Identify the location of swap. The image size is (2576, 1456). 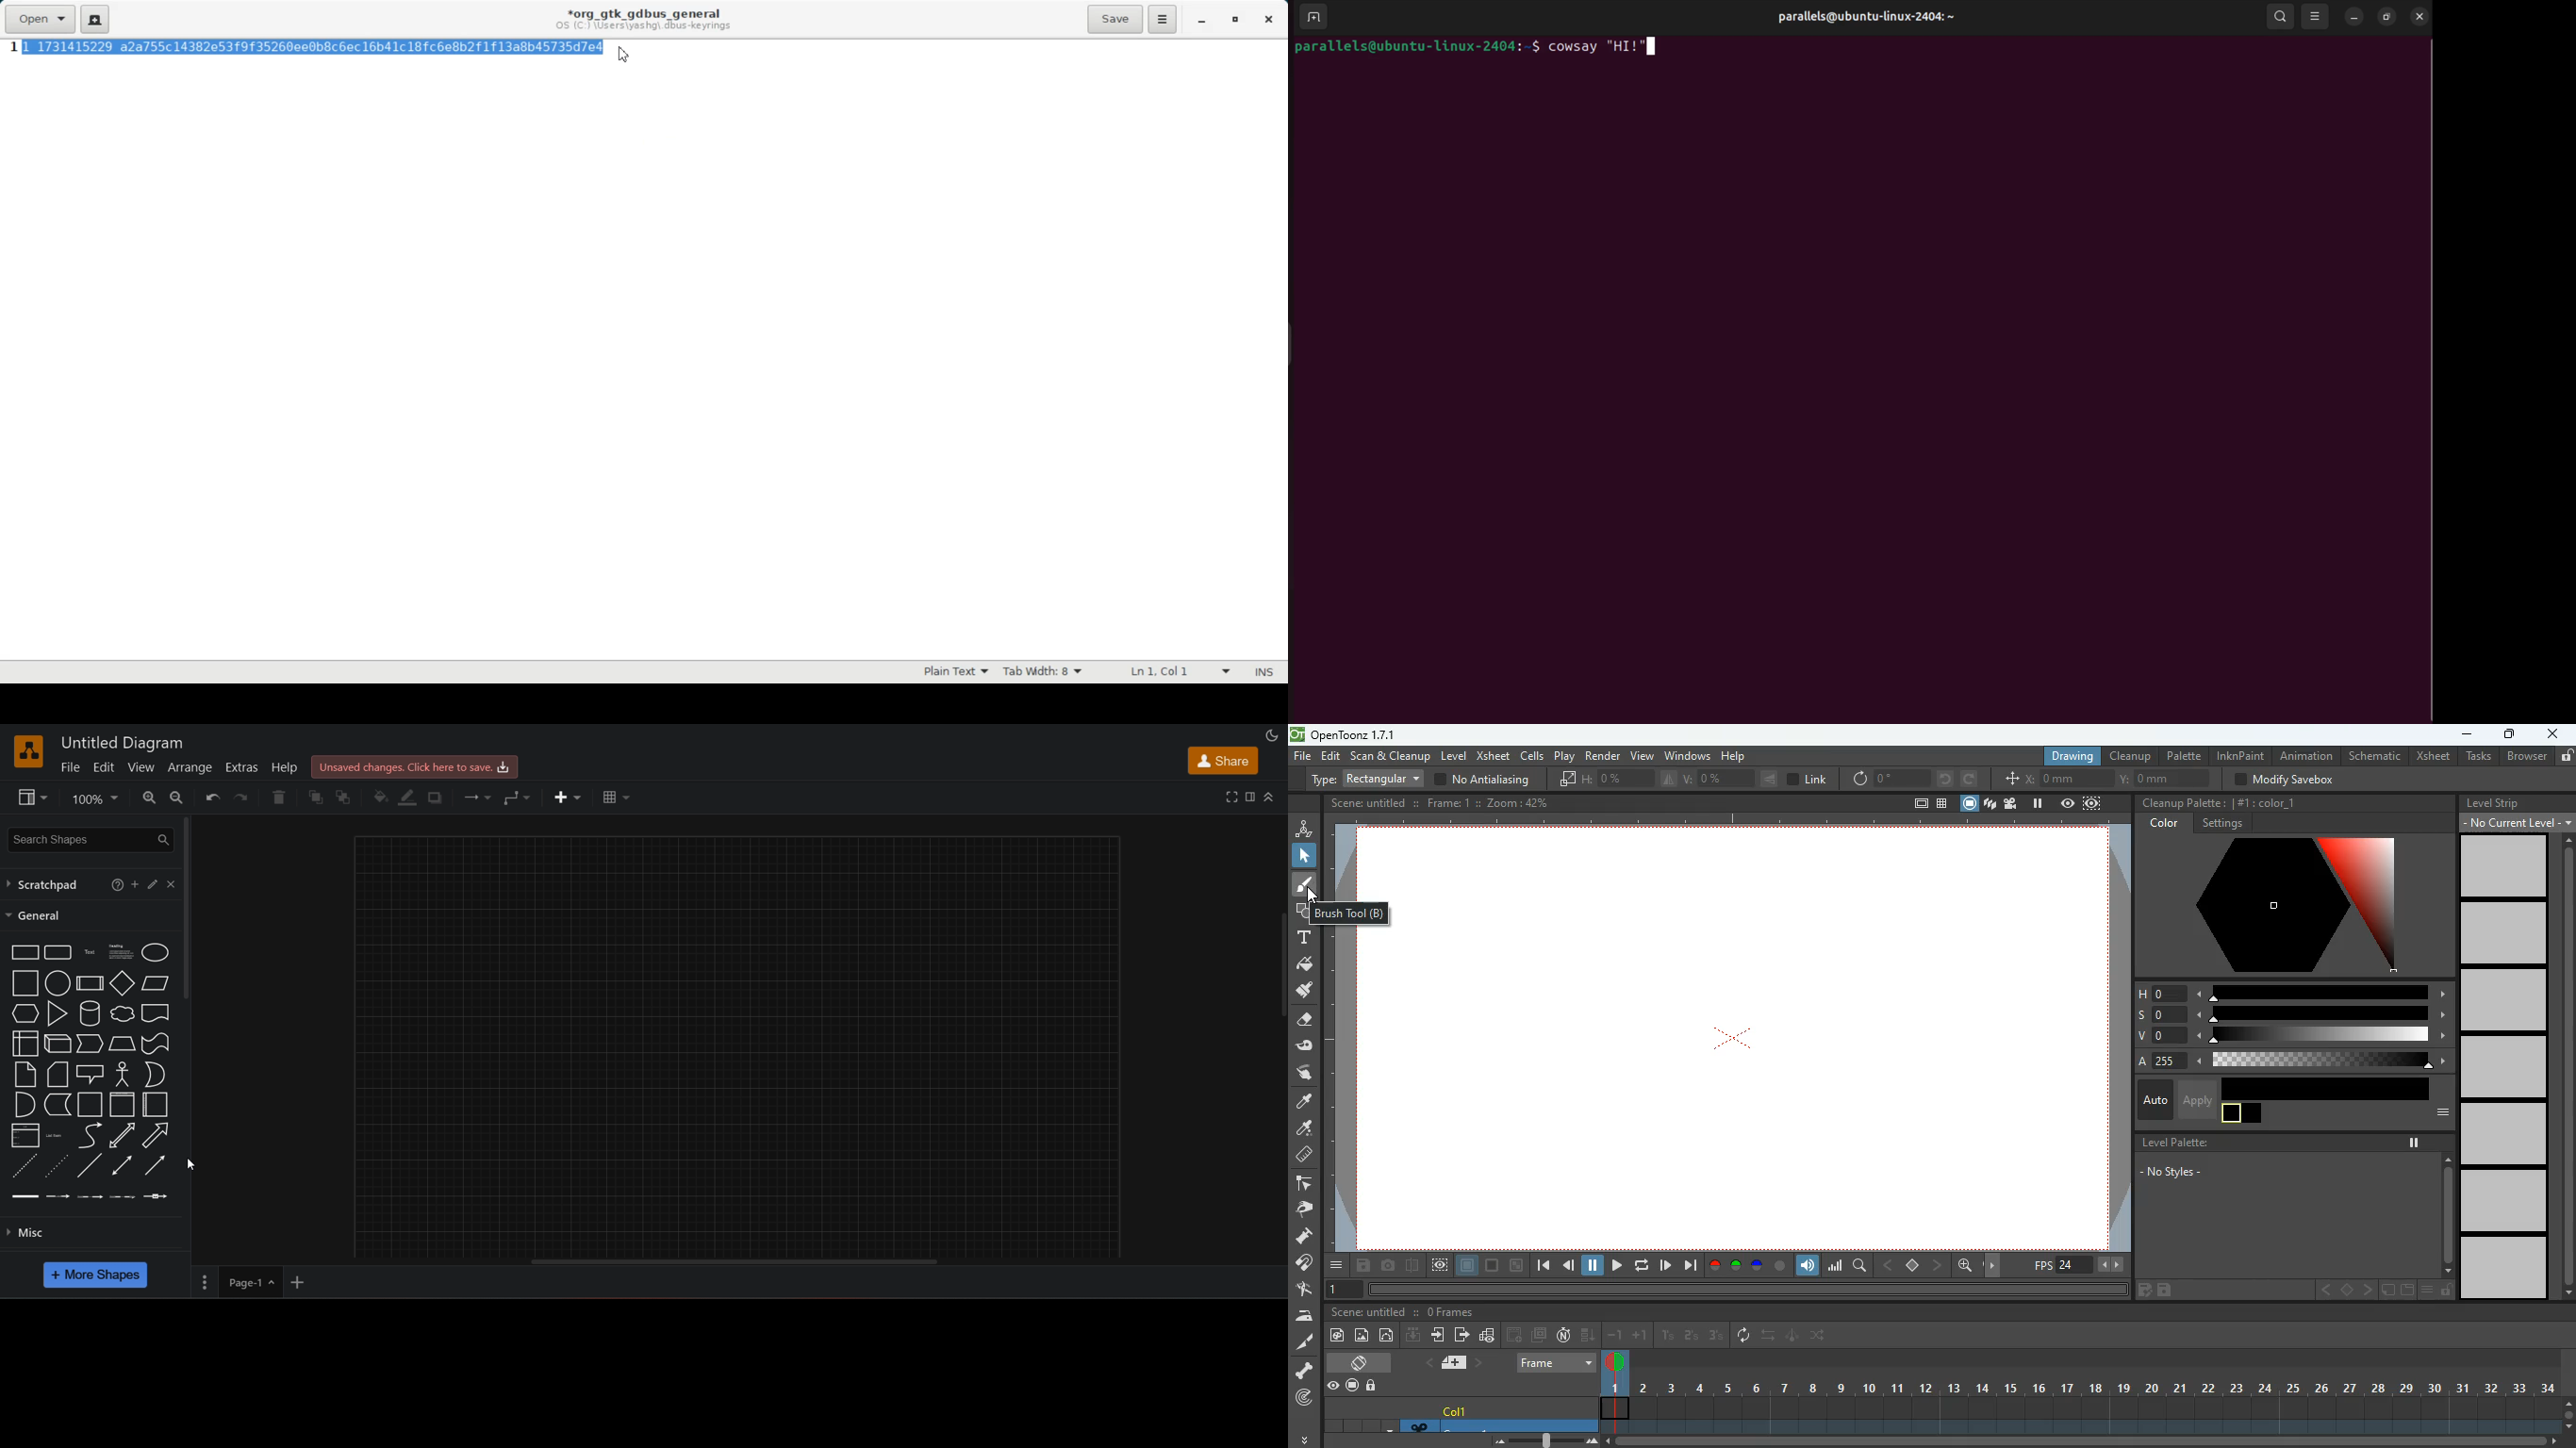
(1770, 1335).